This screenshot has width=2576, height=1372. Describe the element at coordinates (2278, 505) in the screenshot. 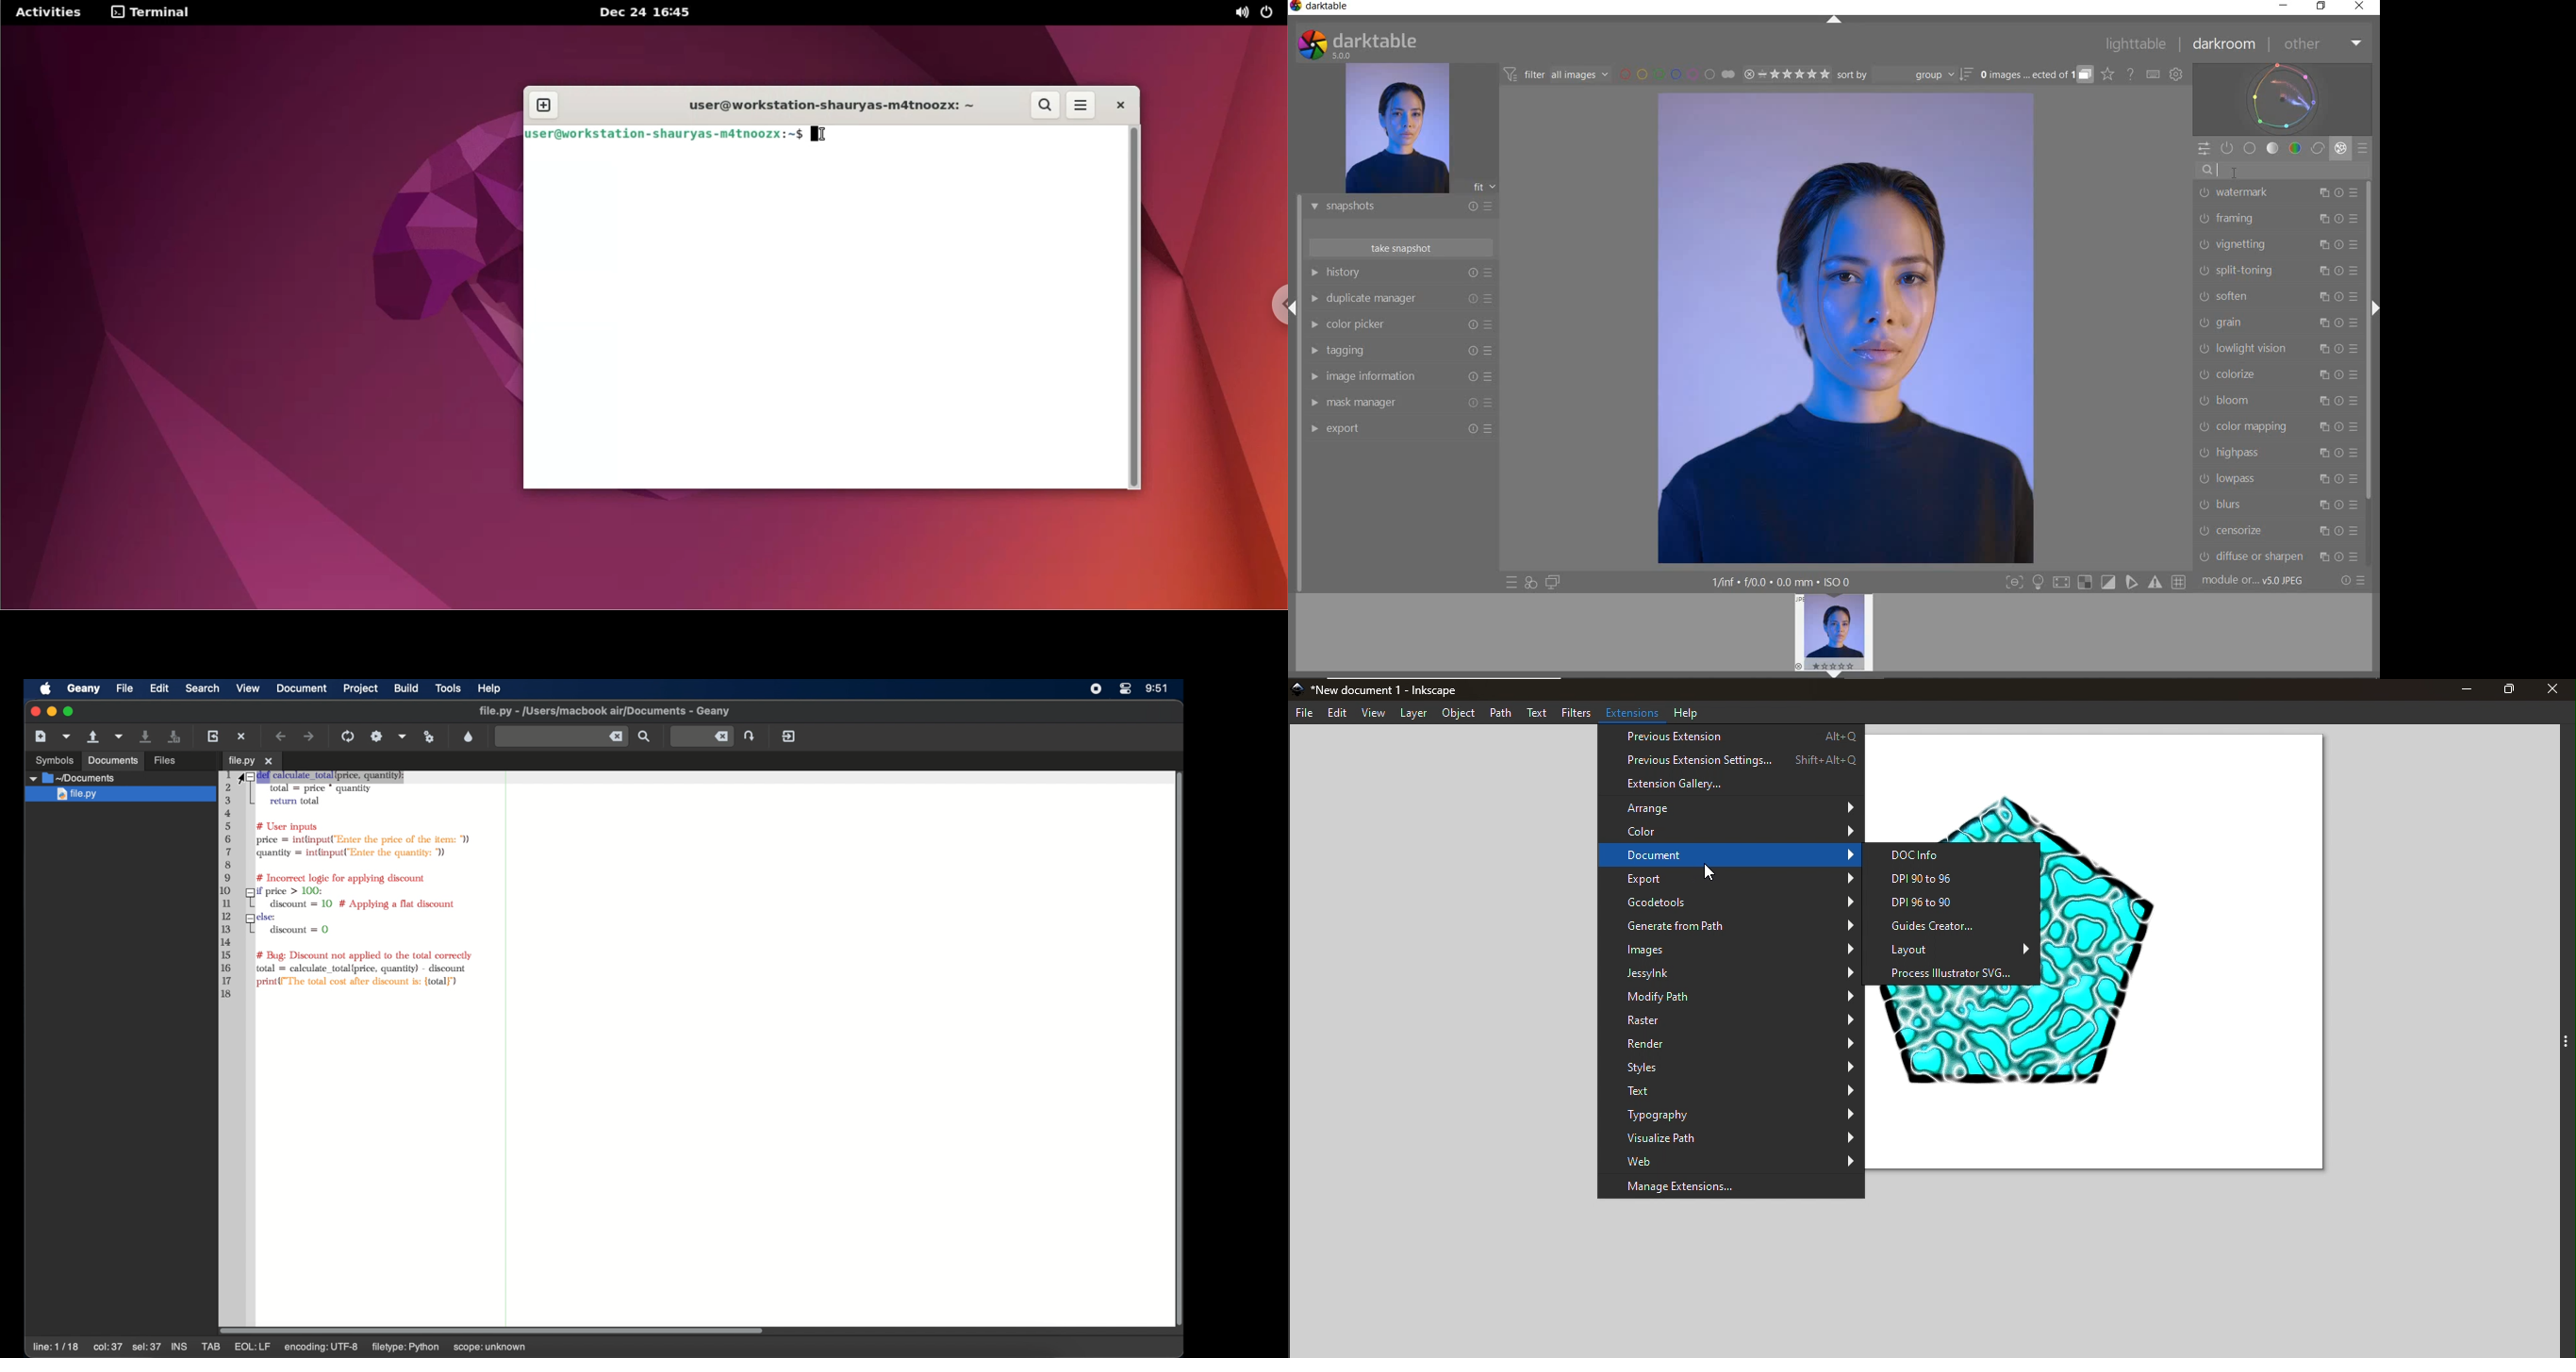

I see `BLURS` at that location.